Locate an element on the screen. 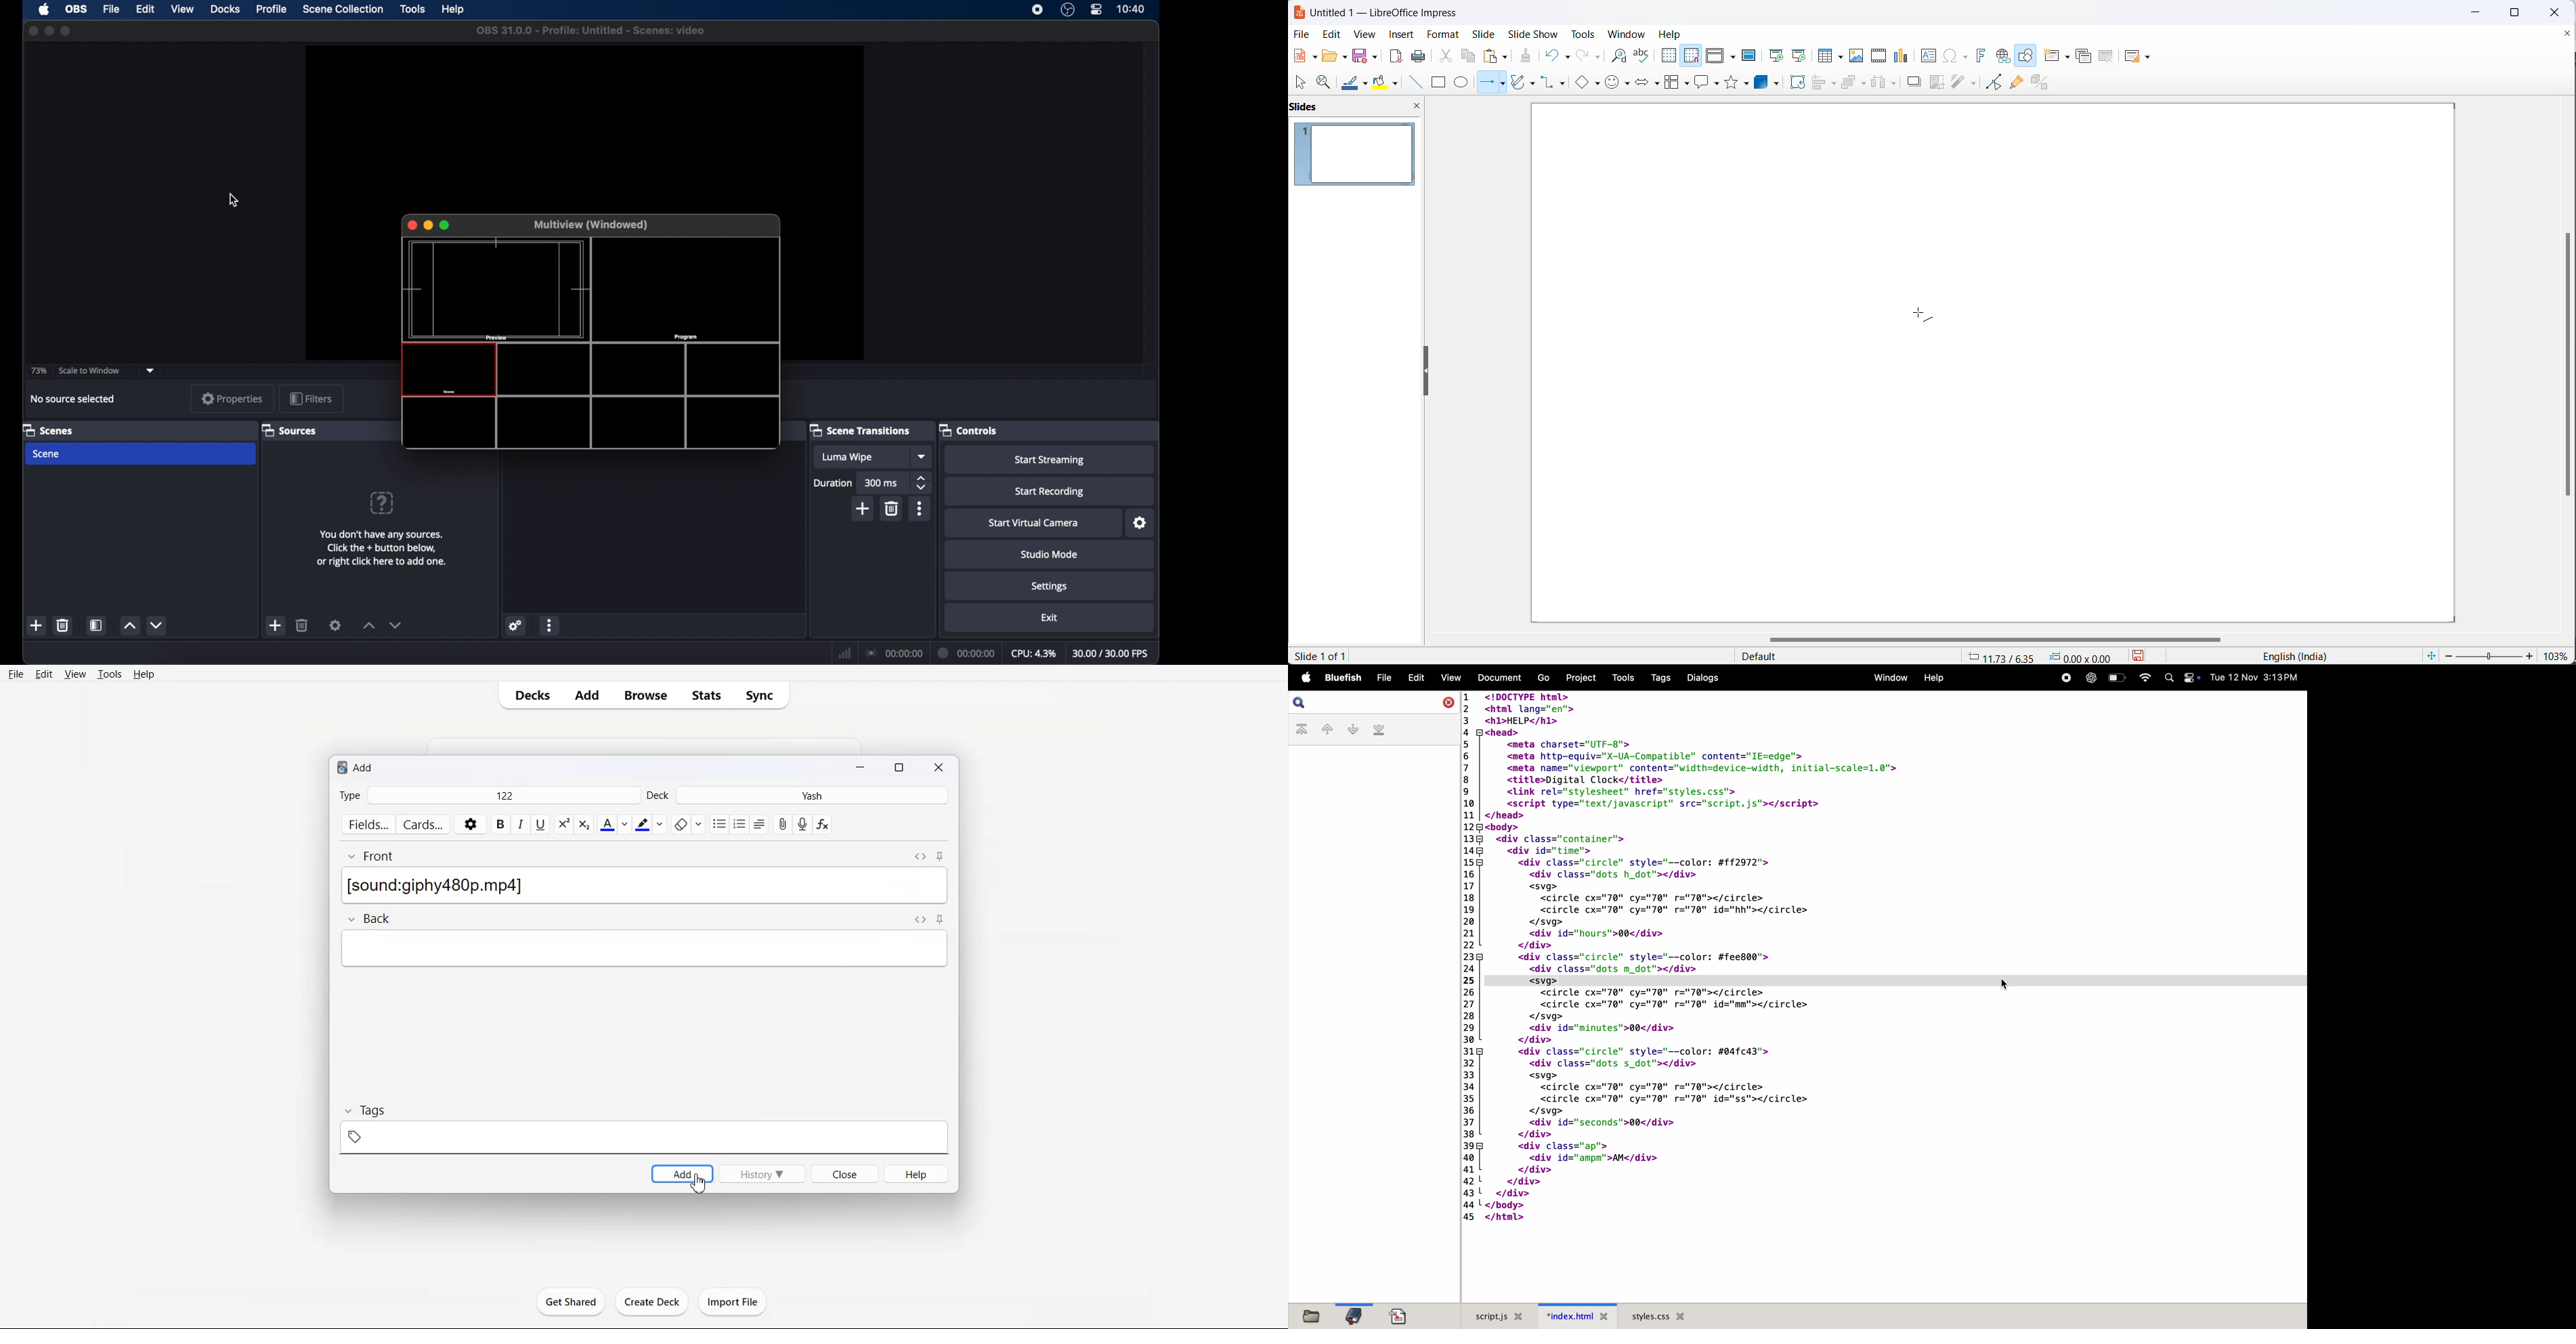 This screenshot has width=2576, height=1344. code using html, css, javascript to build a digital clock. The code contains <head> that has a <title> <link> and <script type>. <Body> contains different <id> and <class> is located at coordinates (1882, 997).